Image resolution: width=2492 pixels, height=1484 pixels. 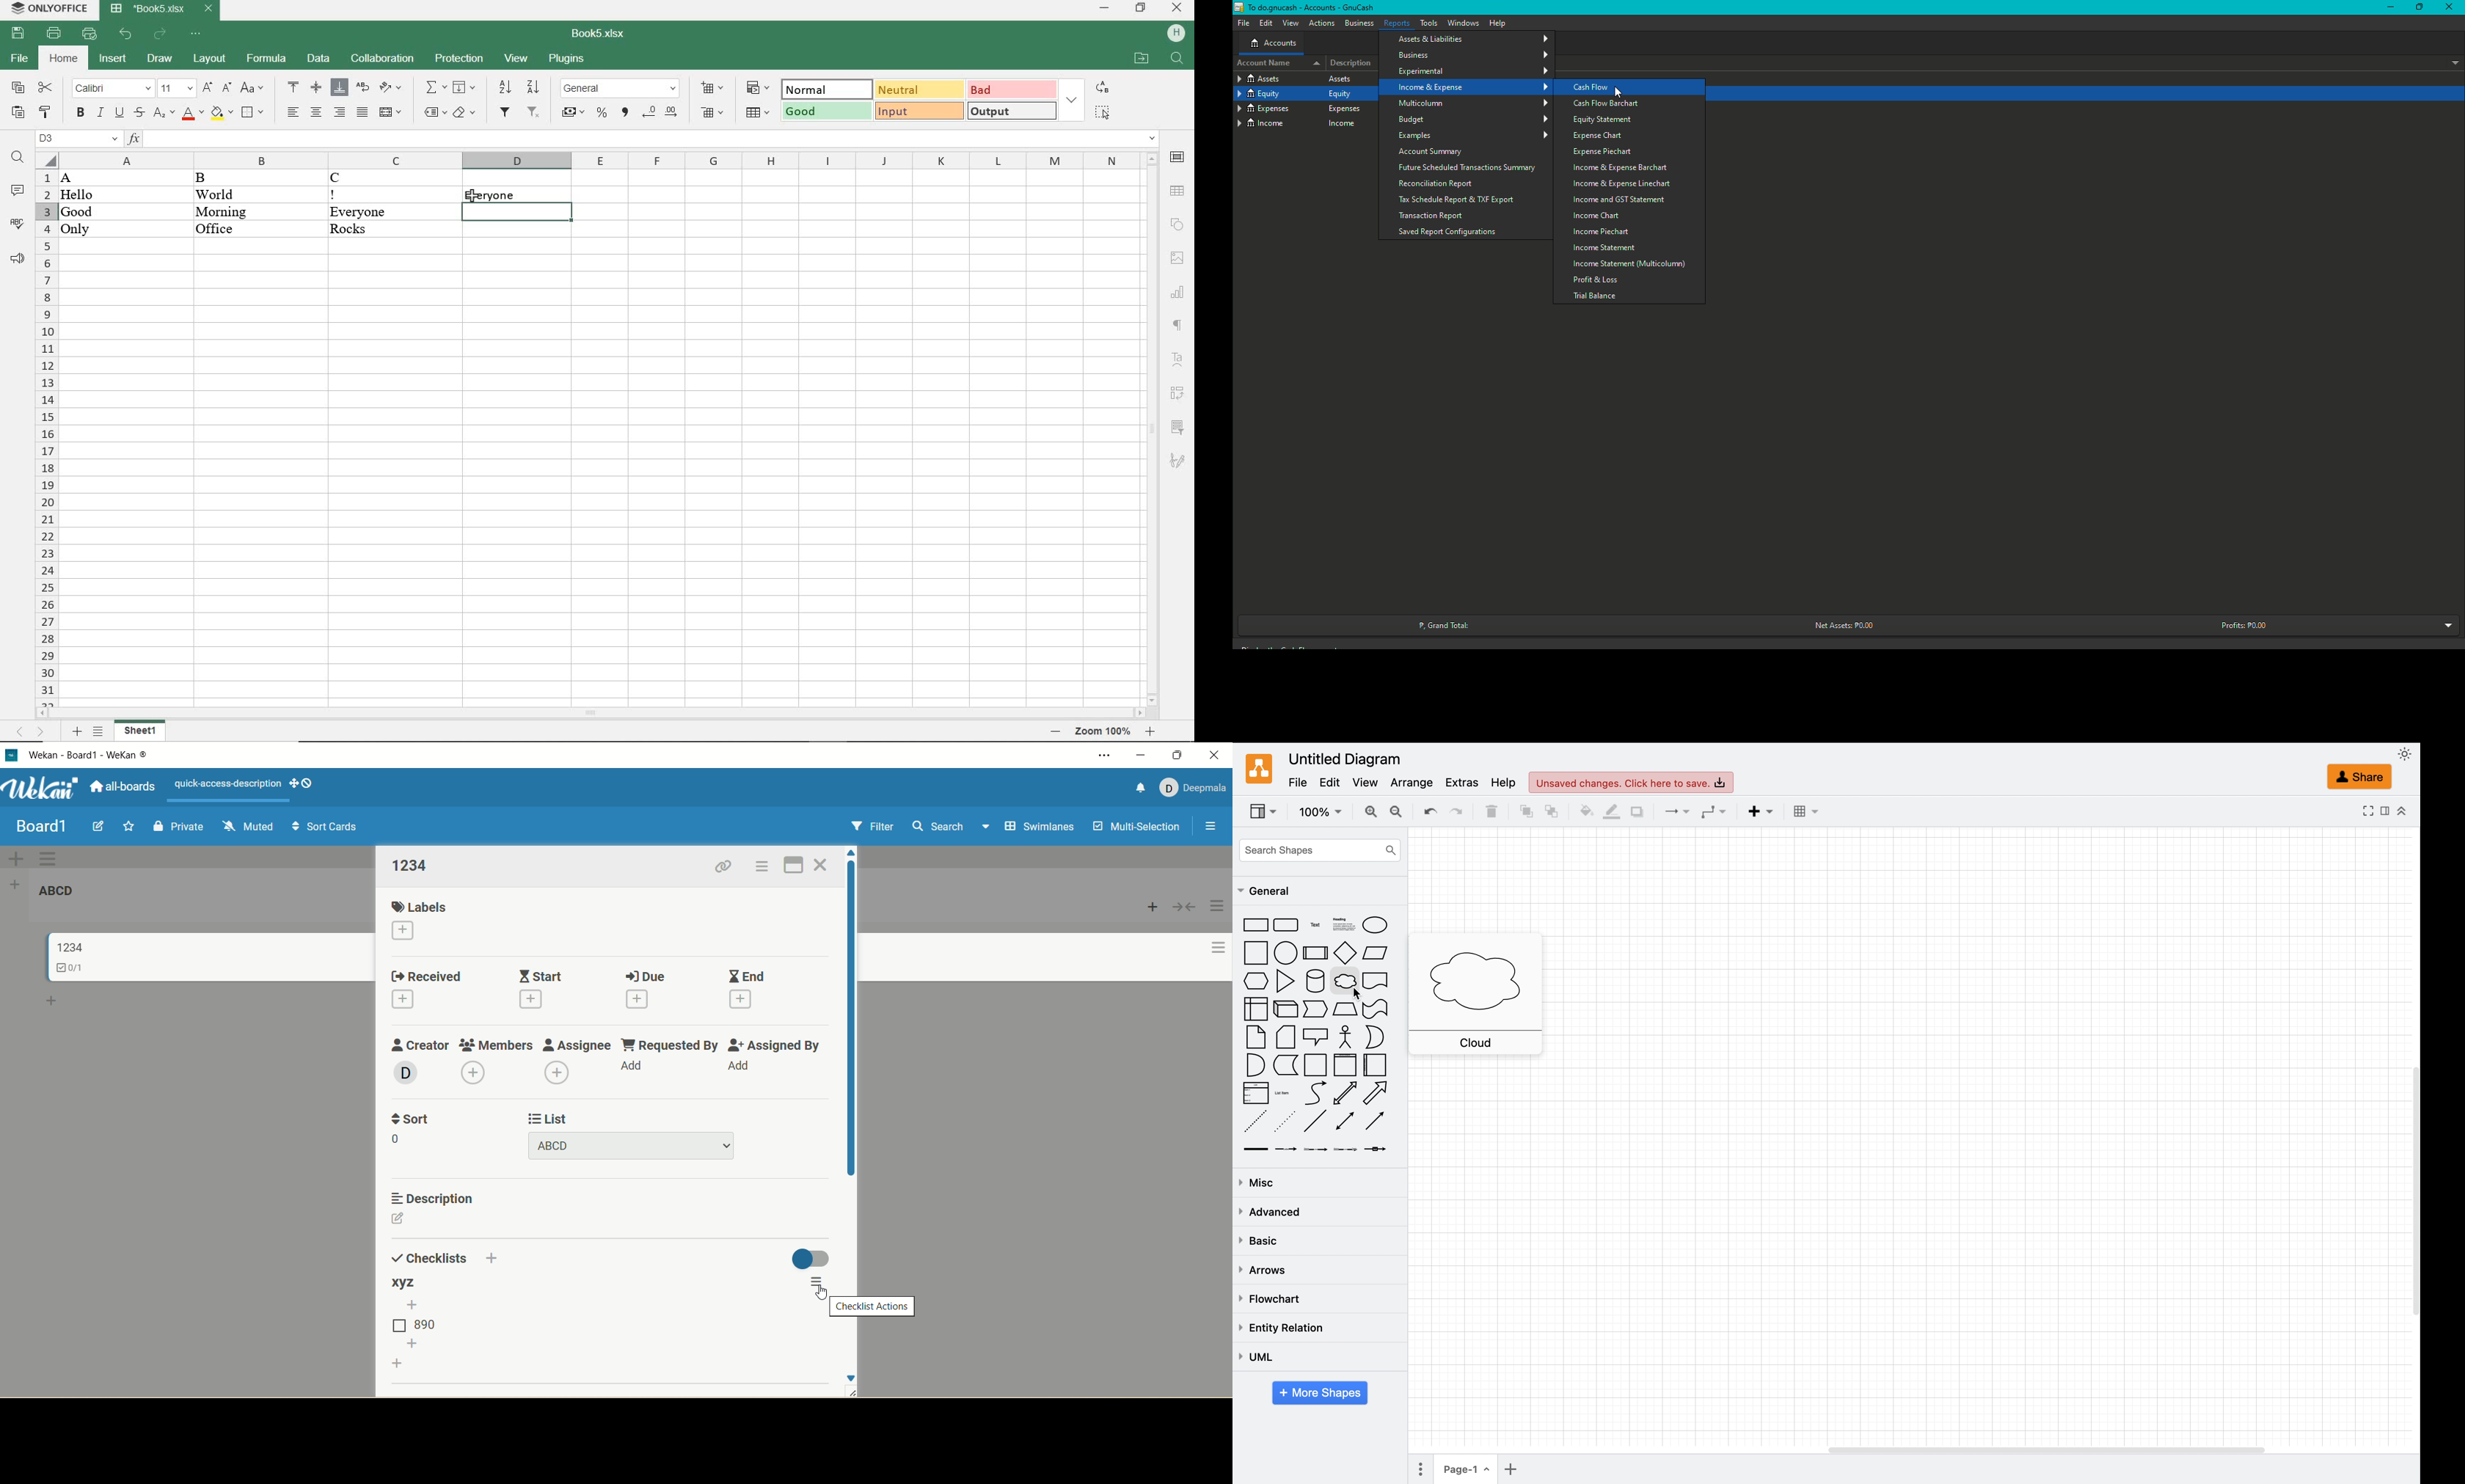 What do you see at coordinates (1264, 892) in the screenshot?
I see `general` at bounding box center [1264, 892].